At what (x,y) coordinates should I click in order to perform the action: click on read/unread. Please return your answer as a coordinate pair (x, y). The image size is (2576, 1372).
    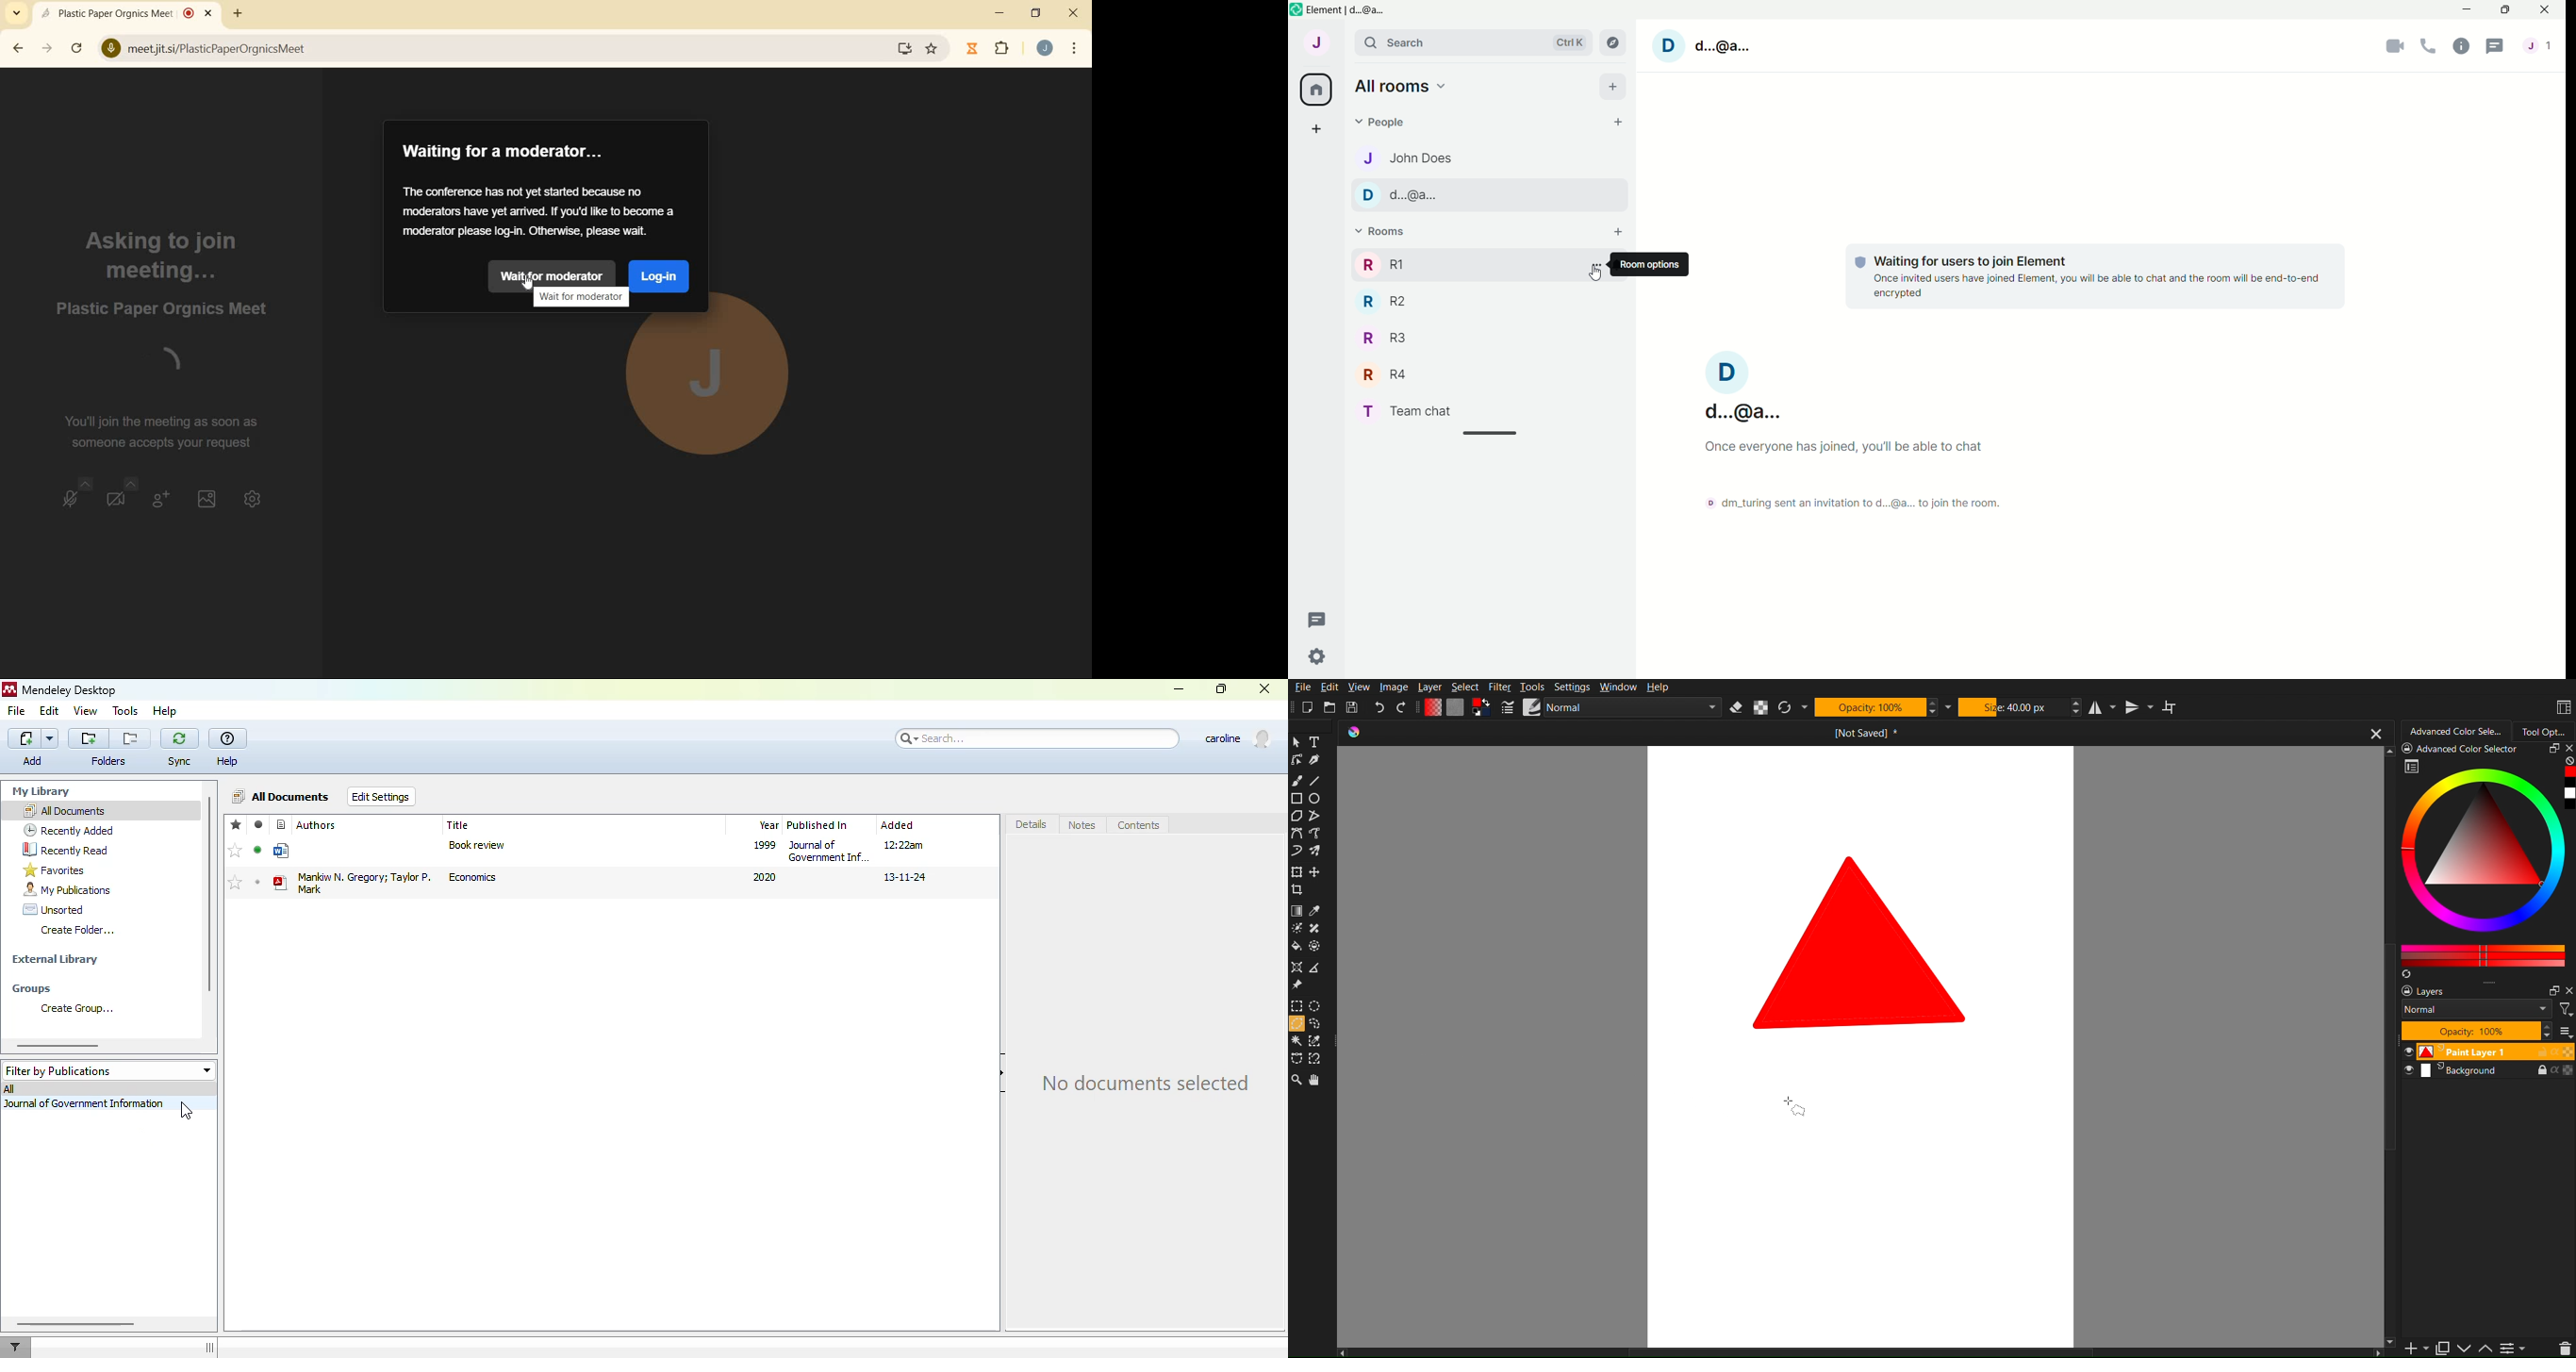
    Looking at the image, I should click on (259, 825).